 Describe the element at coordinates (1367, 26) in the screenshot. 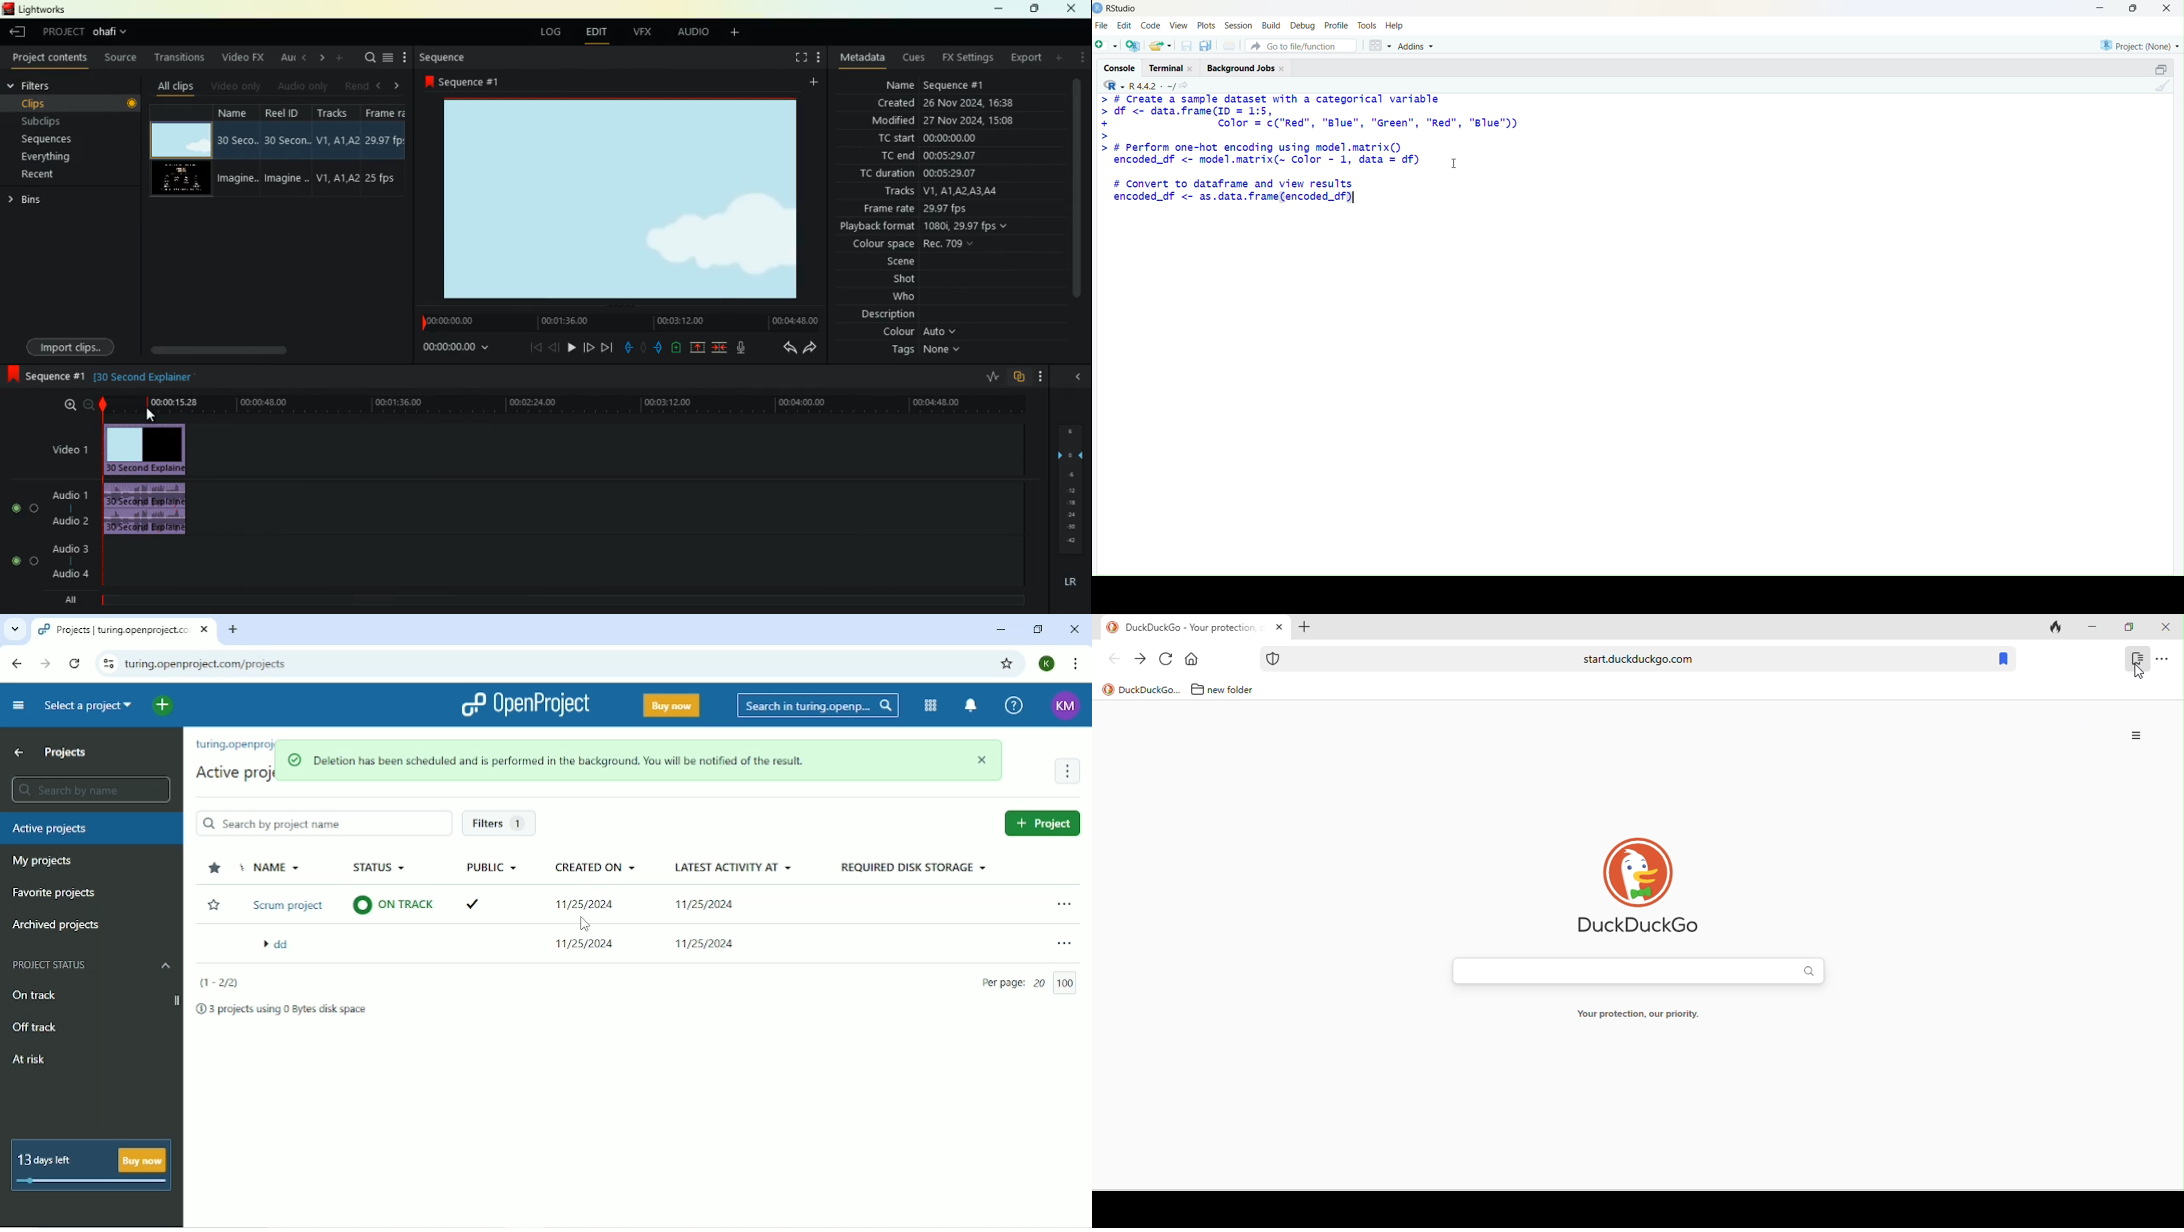

I see `tools` at that location.